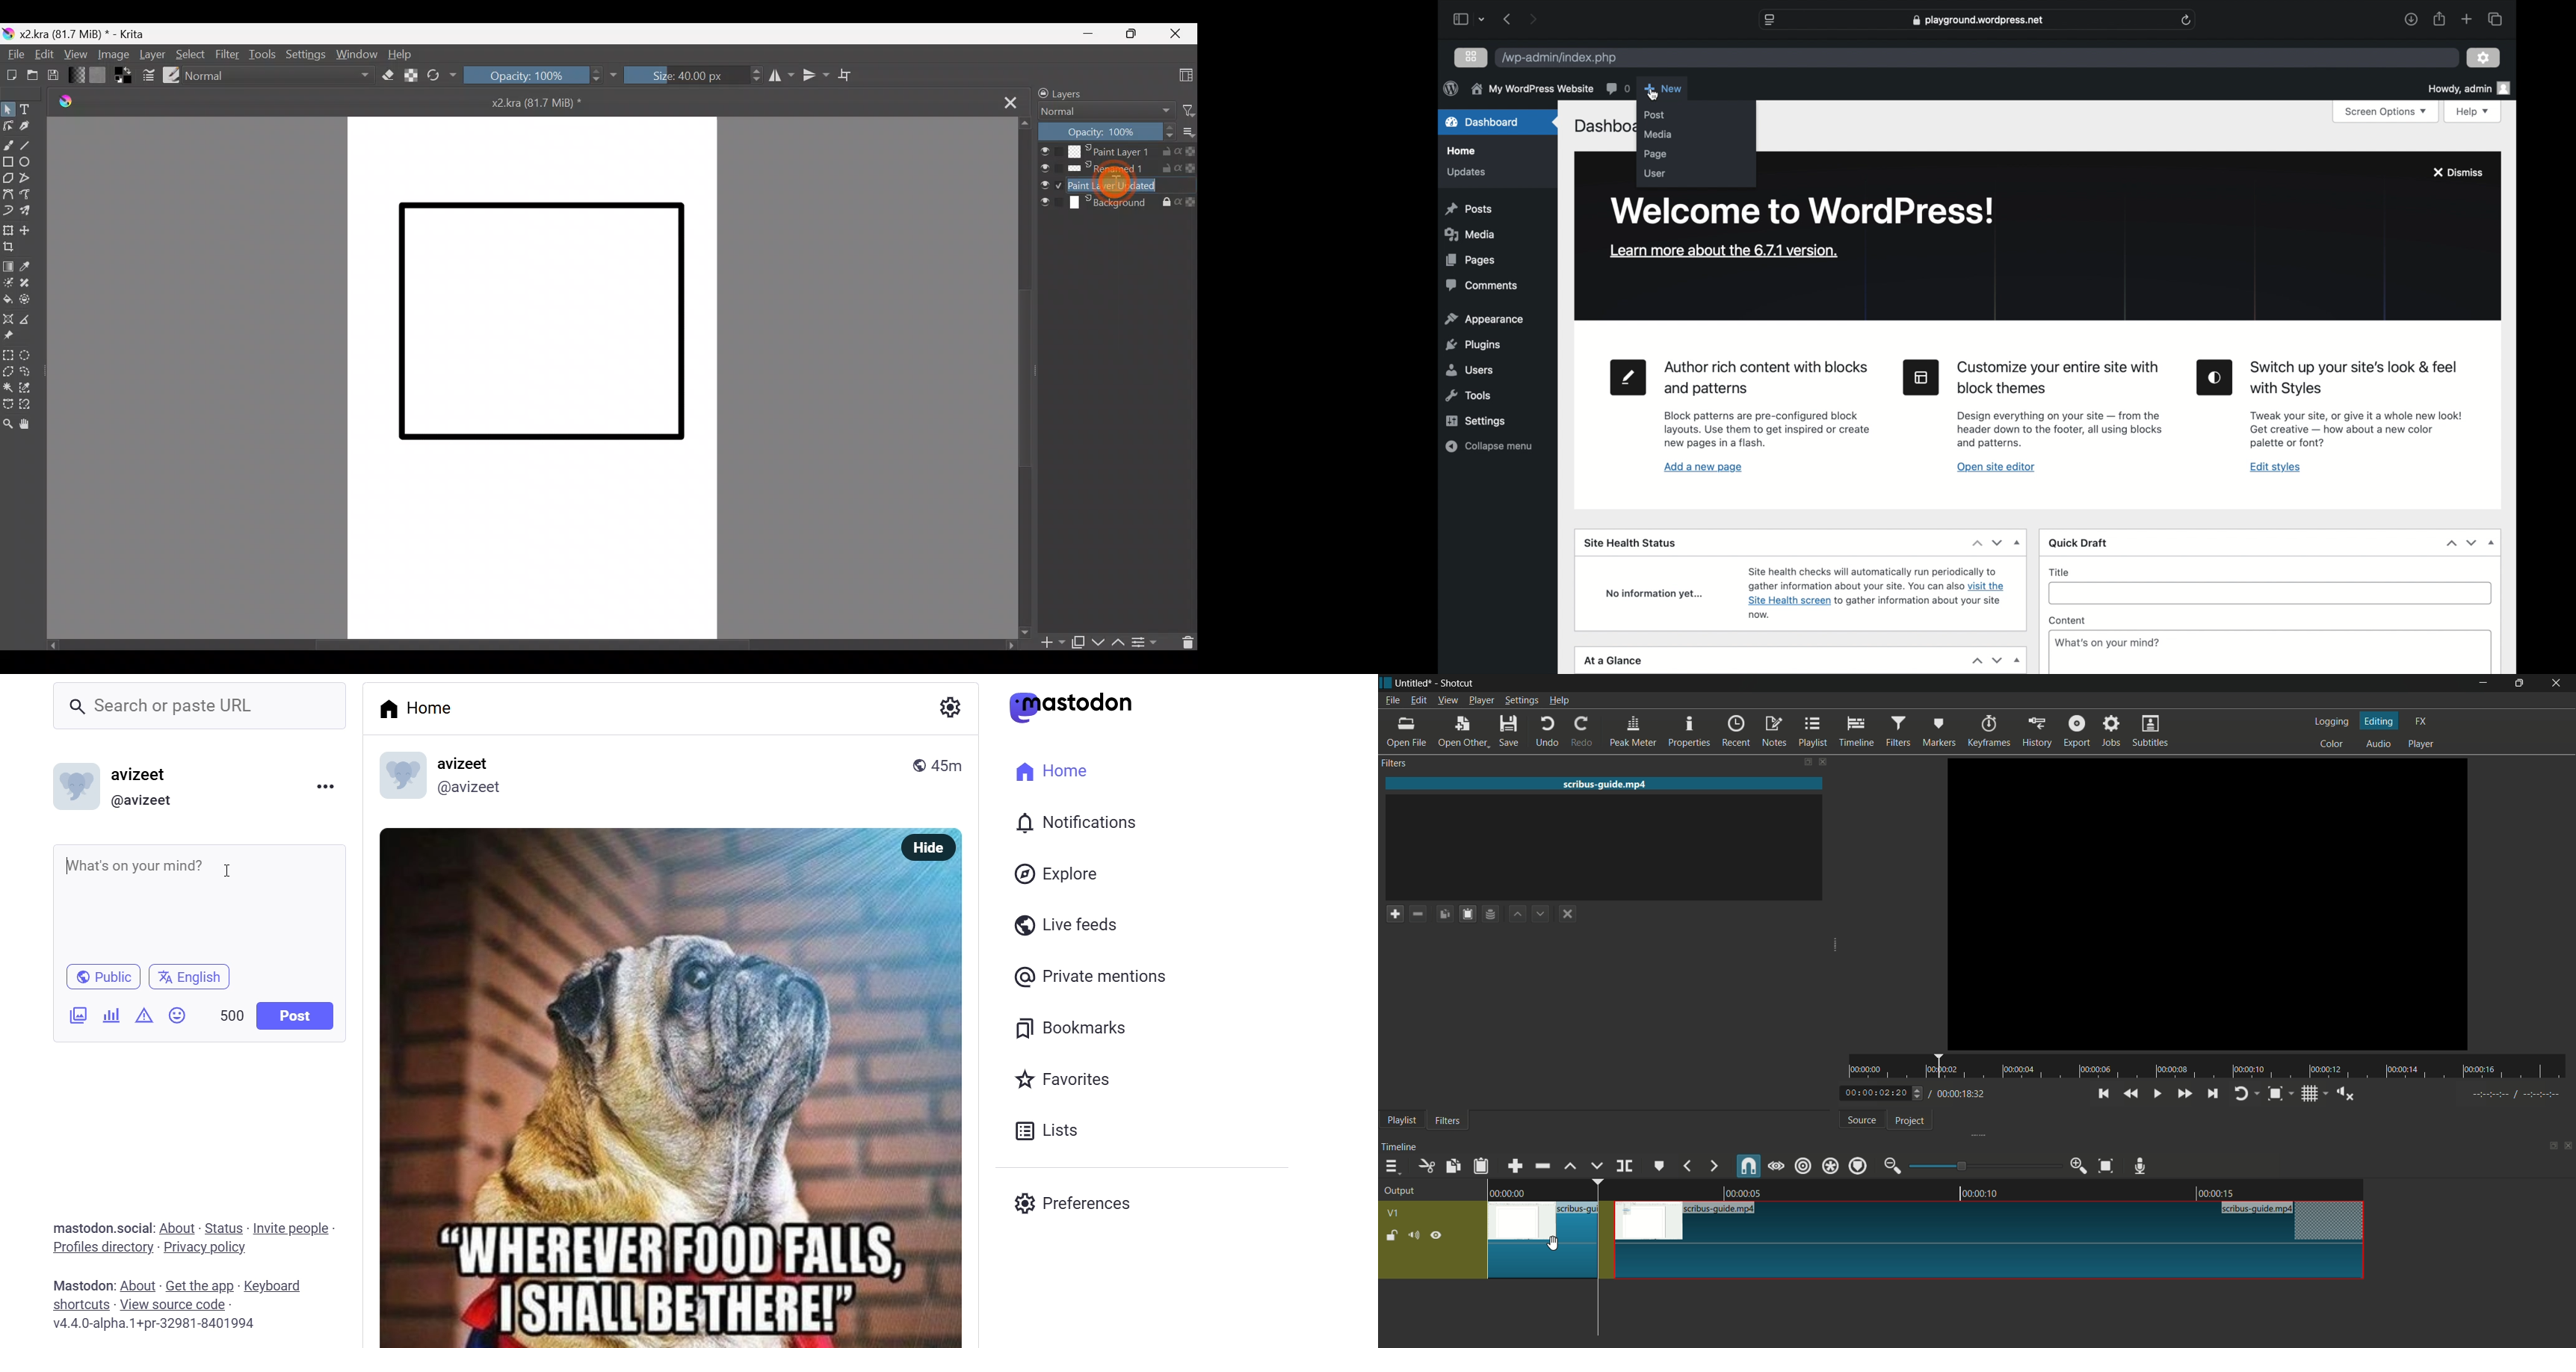 This screenshot has height=1372, width=2576. I want to click on 45m, so click(942, 768).